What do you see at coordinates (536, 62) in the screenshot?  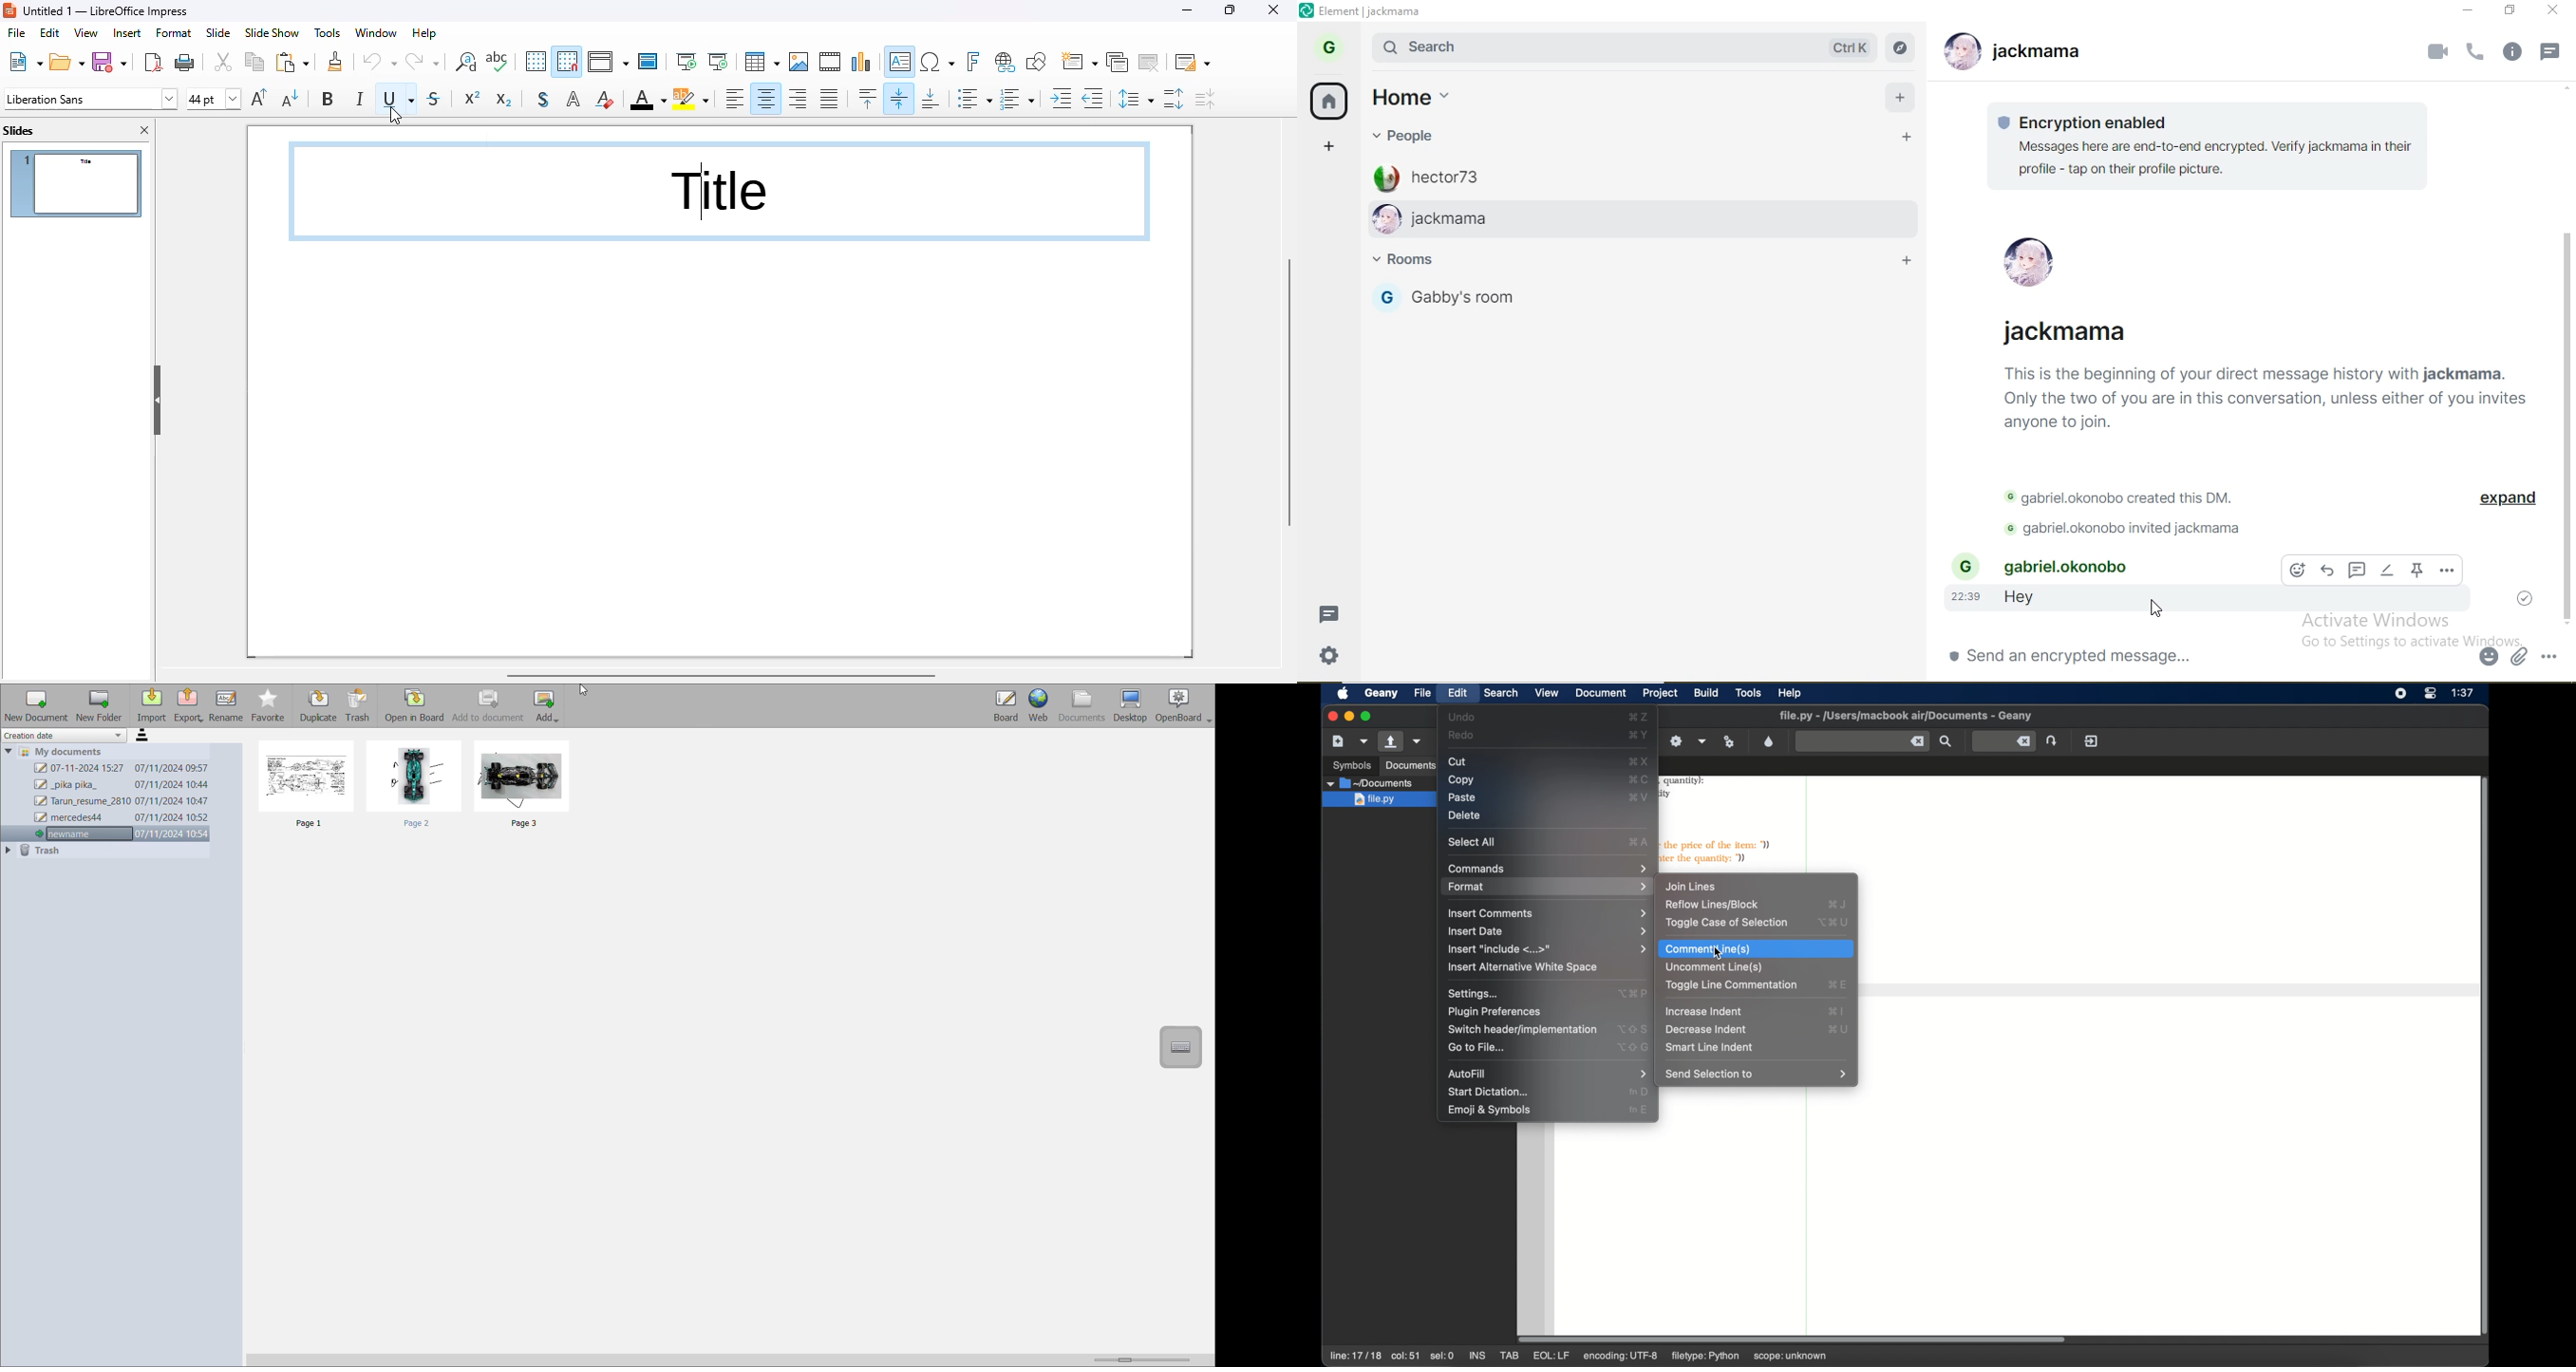 I see `display grid` at bounding box center [536, 62].